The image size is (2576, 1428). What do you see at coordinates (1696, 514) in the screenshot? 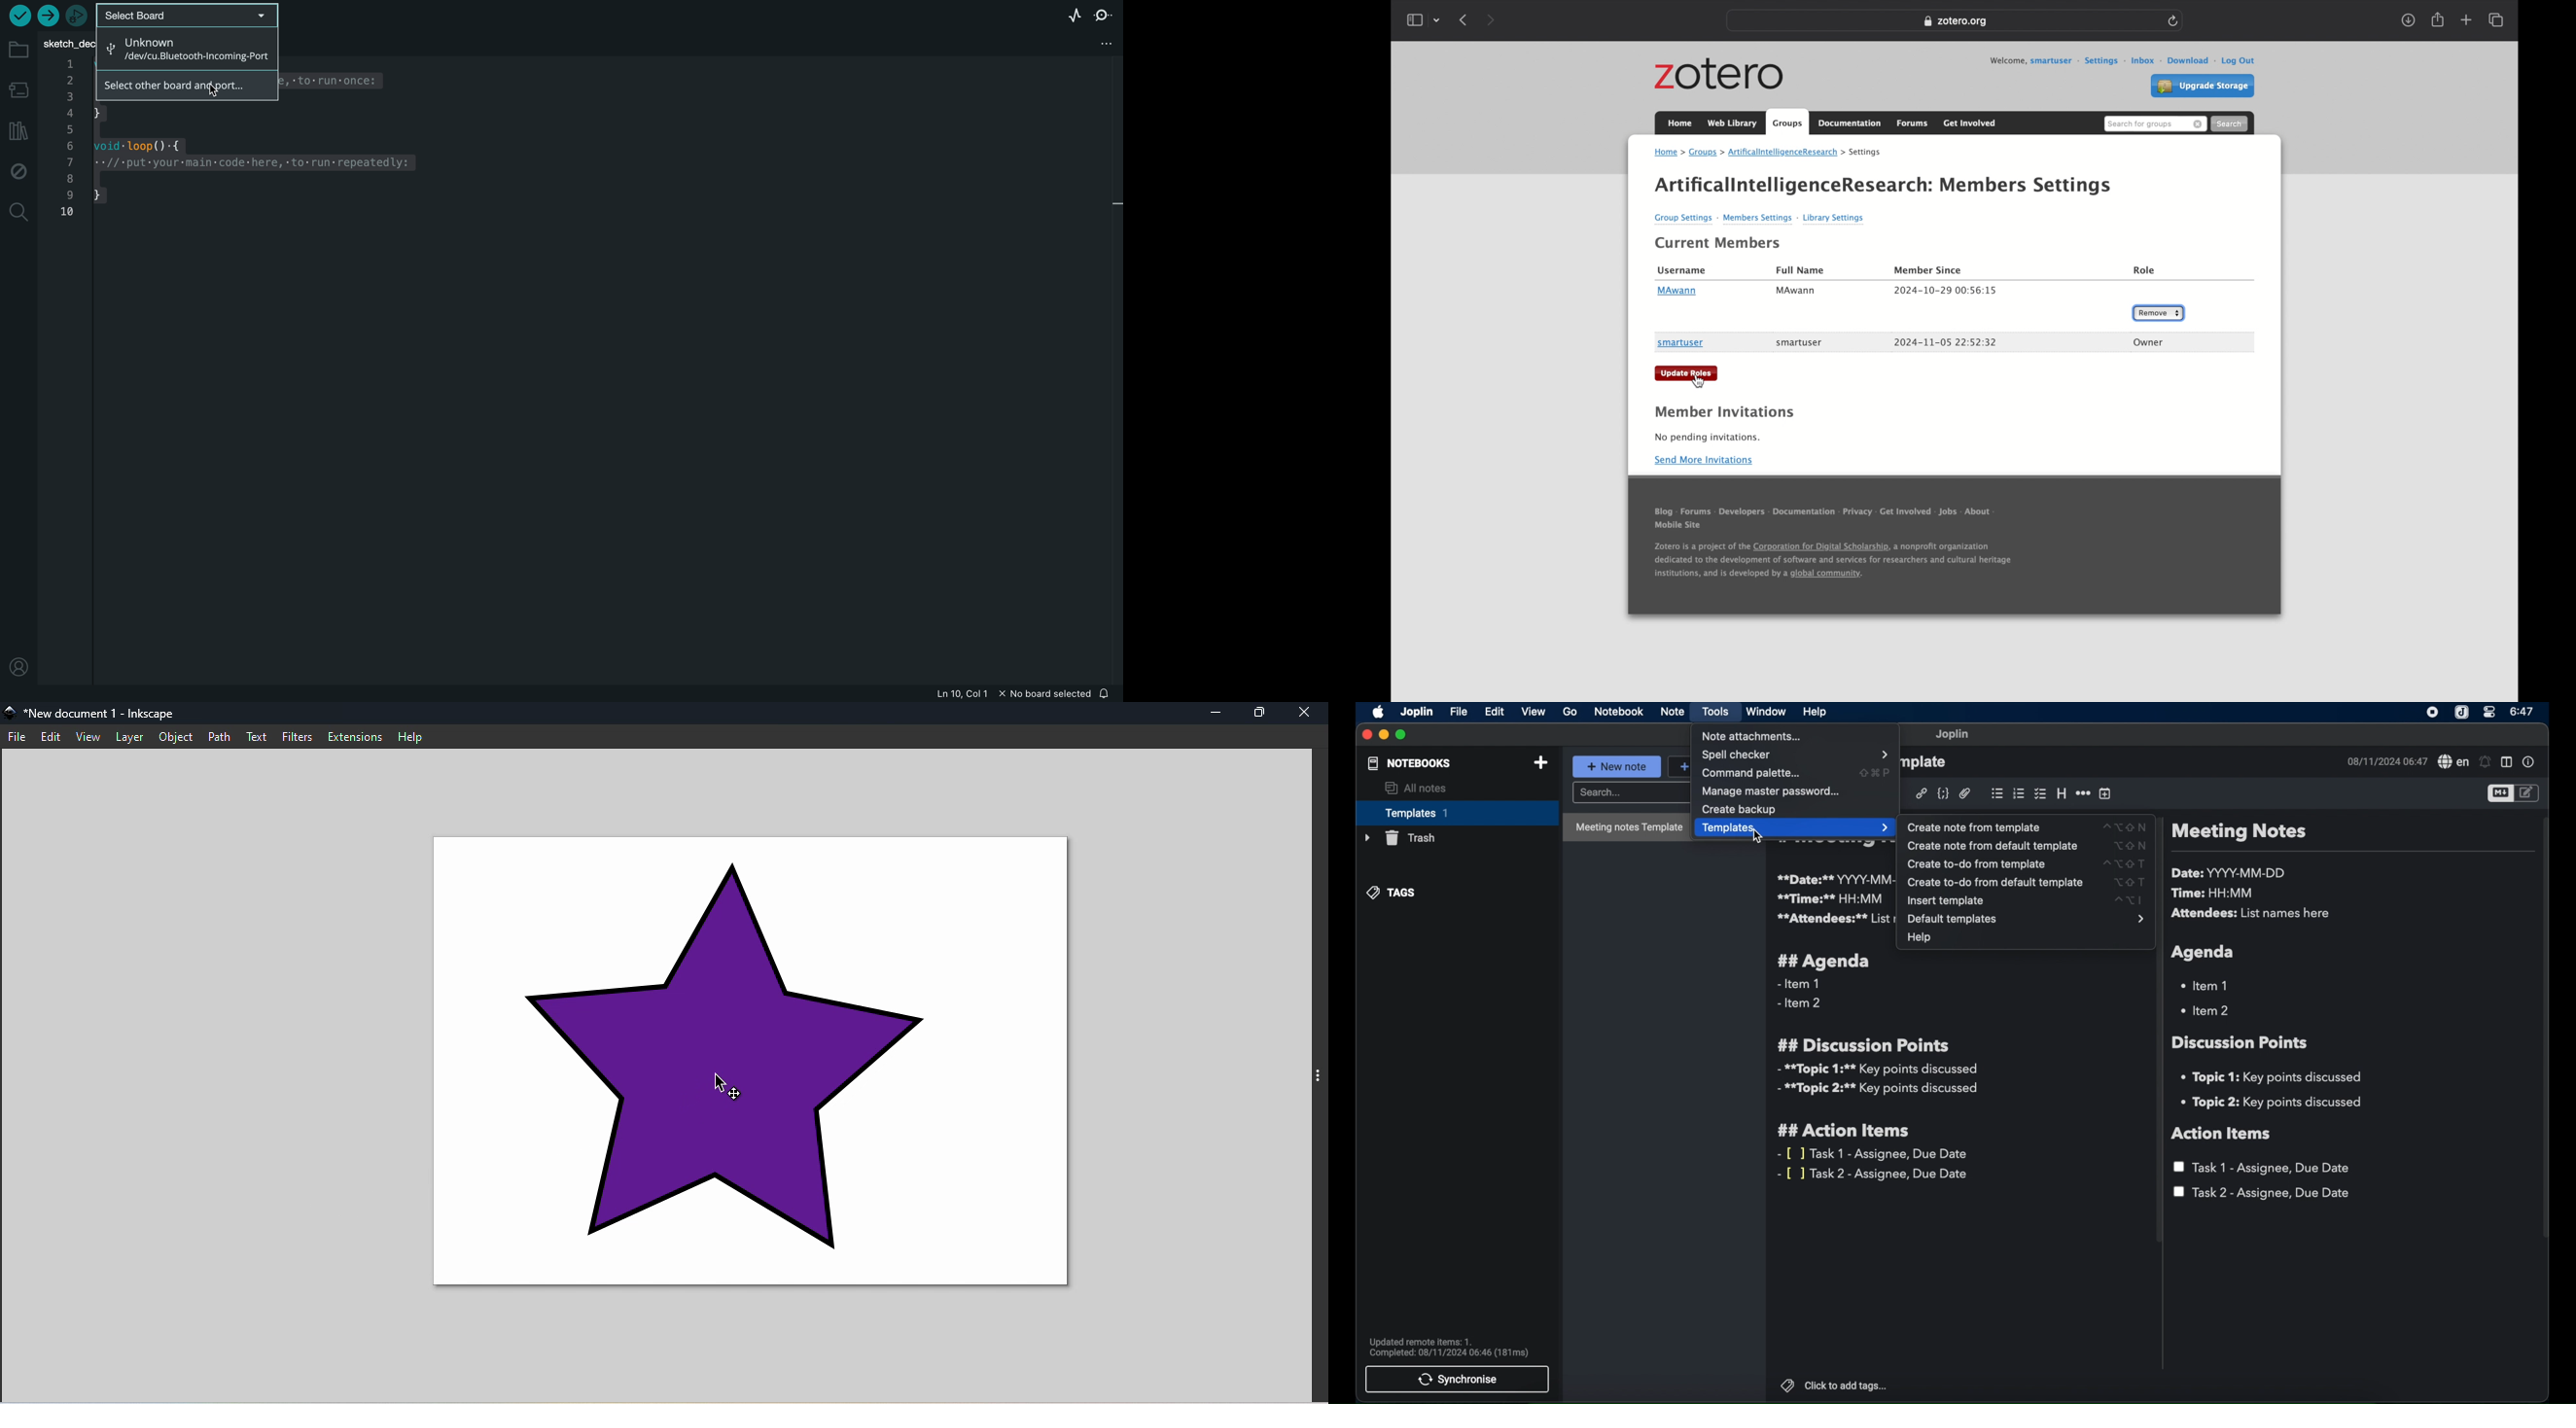
I see `forums` at bounding box center [1696, 514].